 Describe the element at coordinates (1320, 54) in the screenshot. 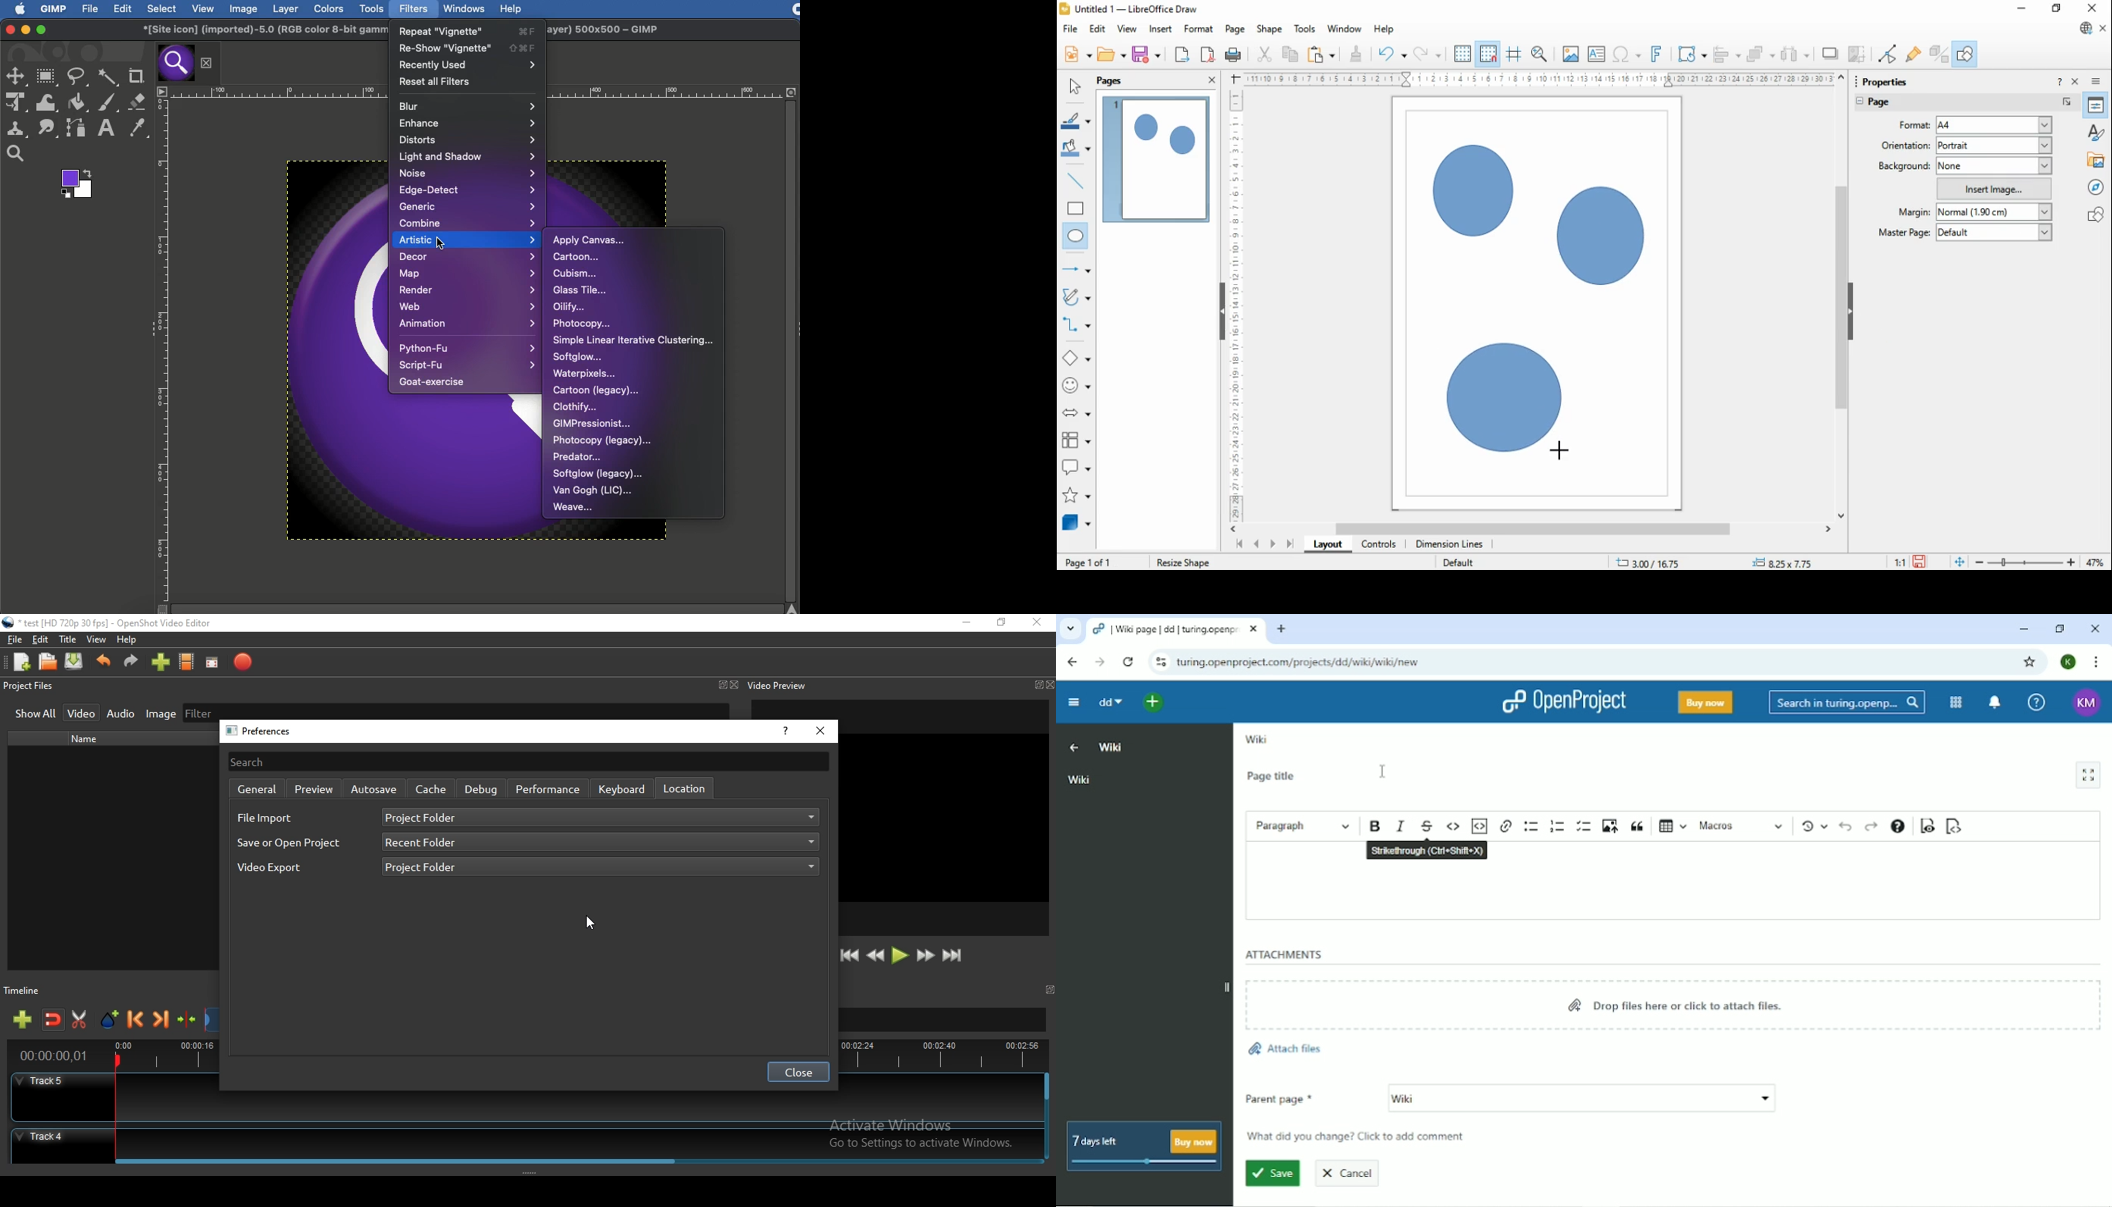

I see `paste` at that location.